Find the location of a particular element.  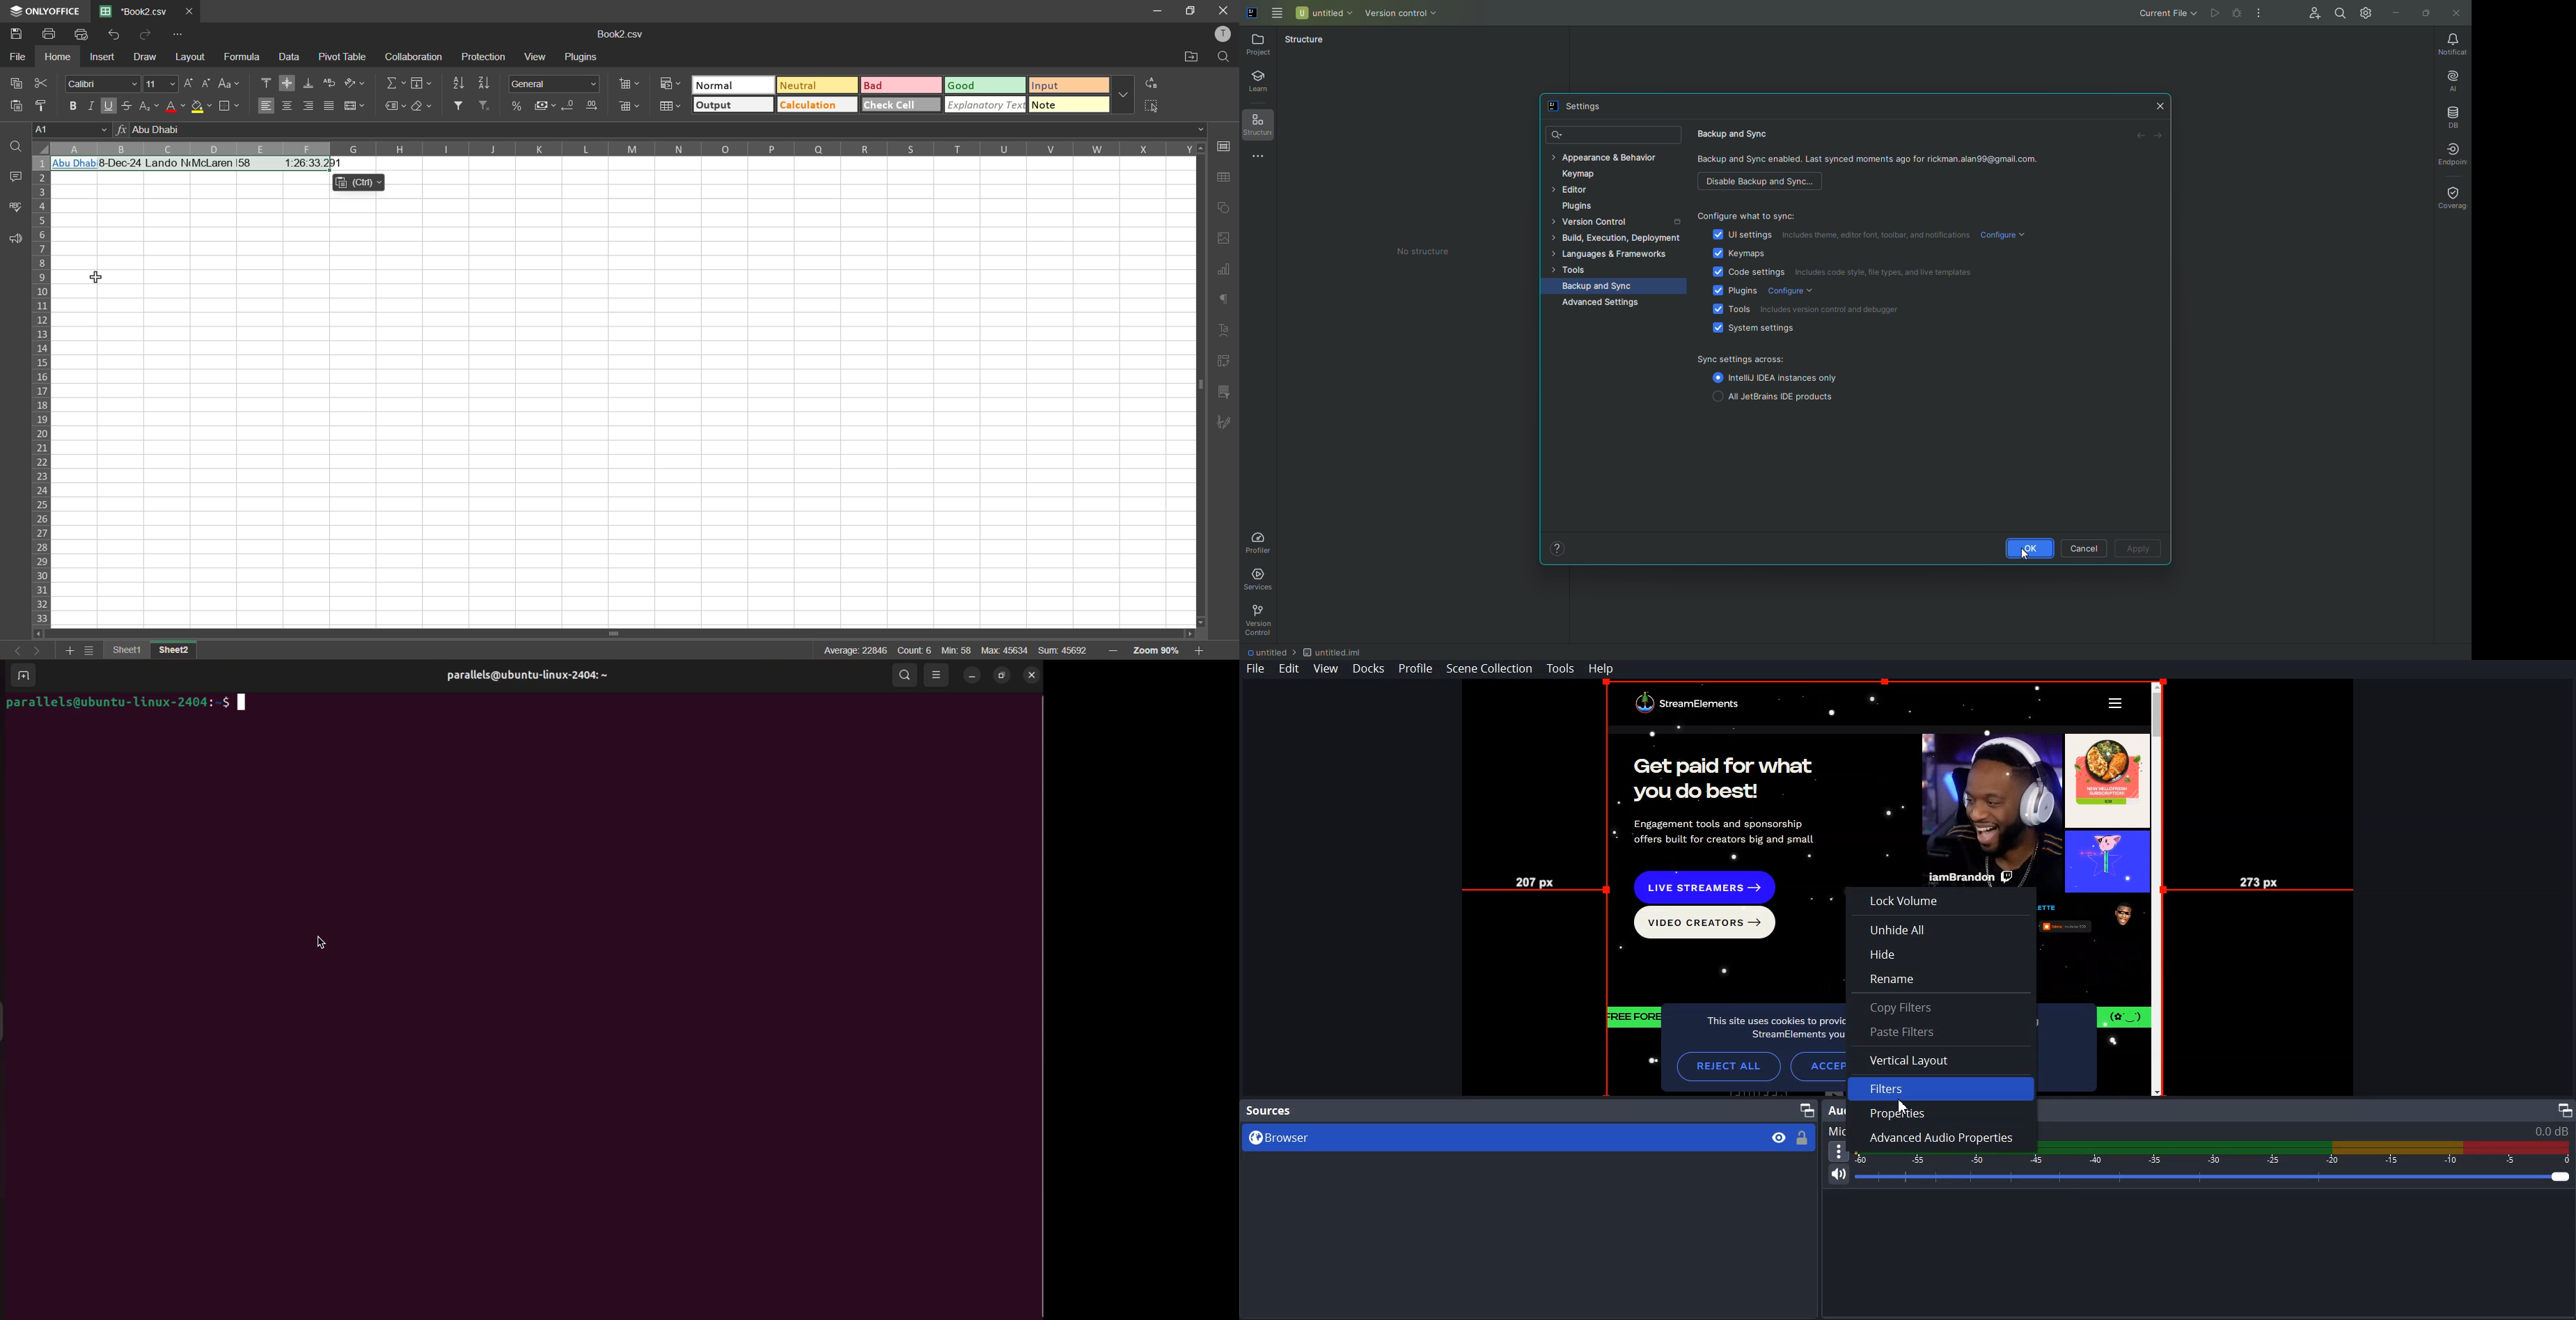

protection is located at coordinates (485, 56).